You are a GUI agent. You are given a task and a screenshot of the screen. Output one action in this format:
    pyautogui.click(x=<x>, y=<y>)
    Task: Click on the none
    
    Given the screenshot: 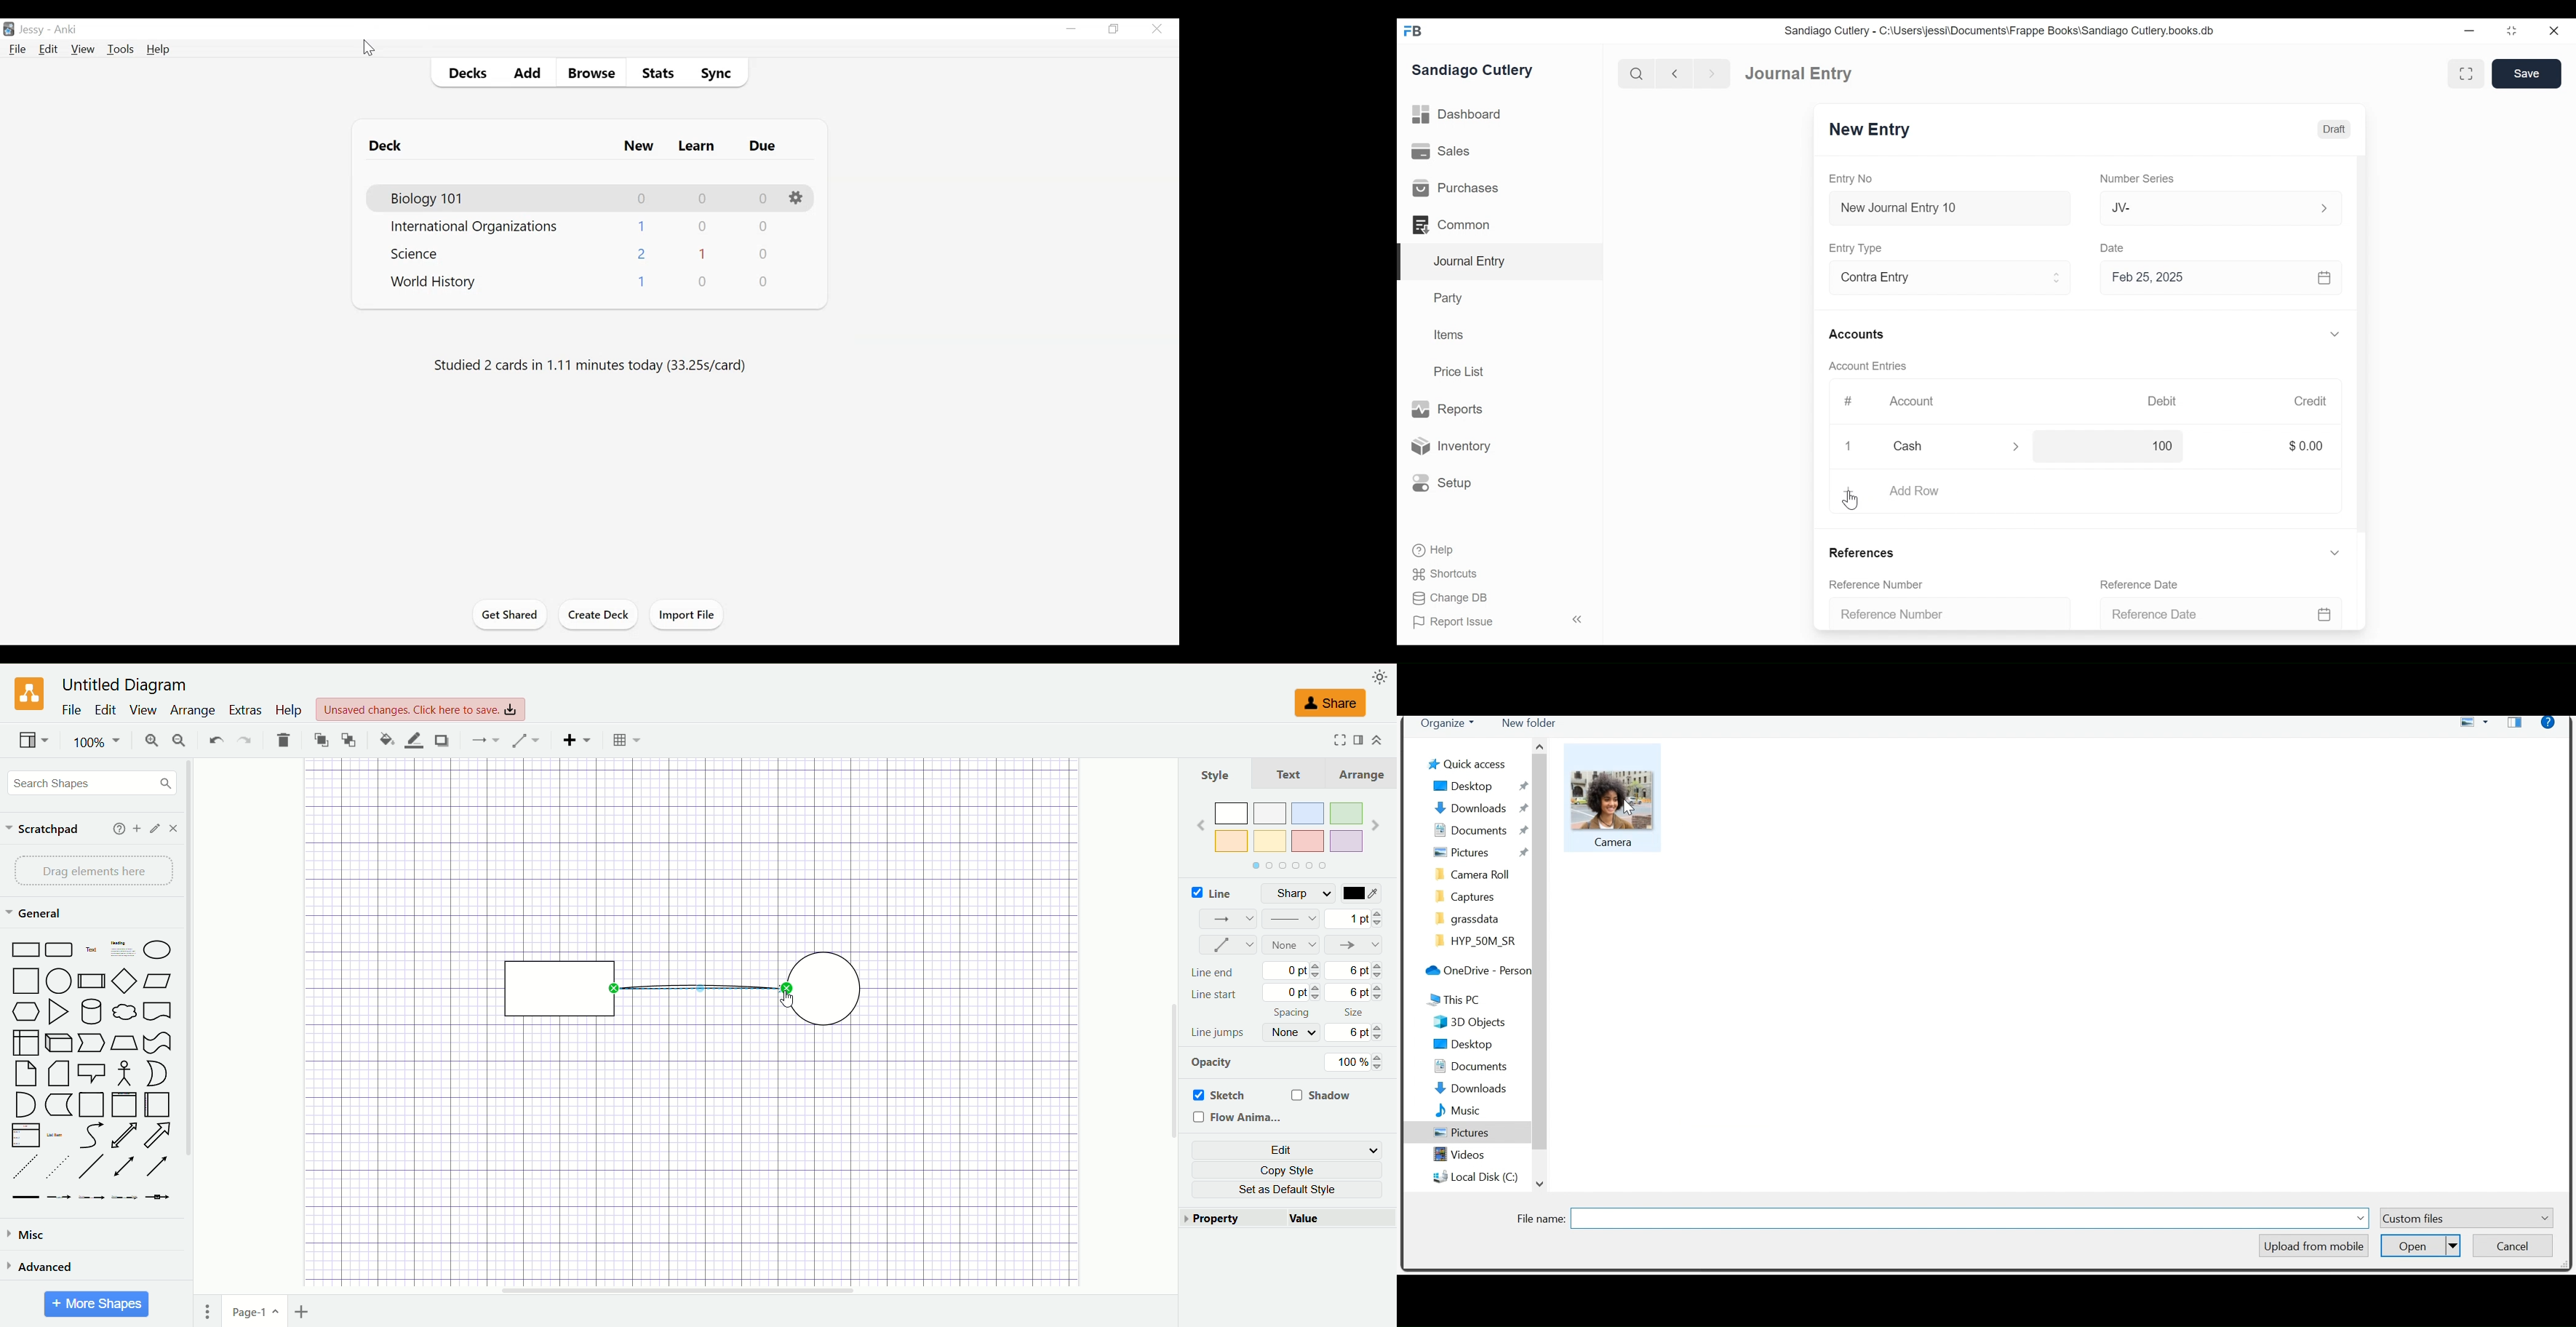 What is the action you would take?
    pyautogui.click(x=1290, y=1032)
    